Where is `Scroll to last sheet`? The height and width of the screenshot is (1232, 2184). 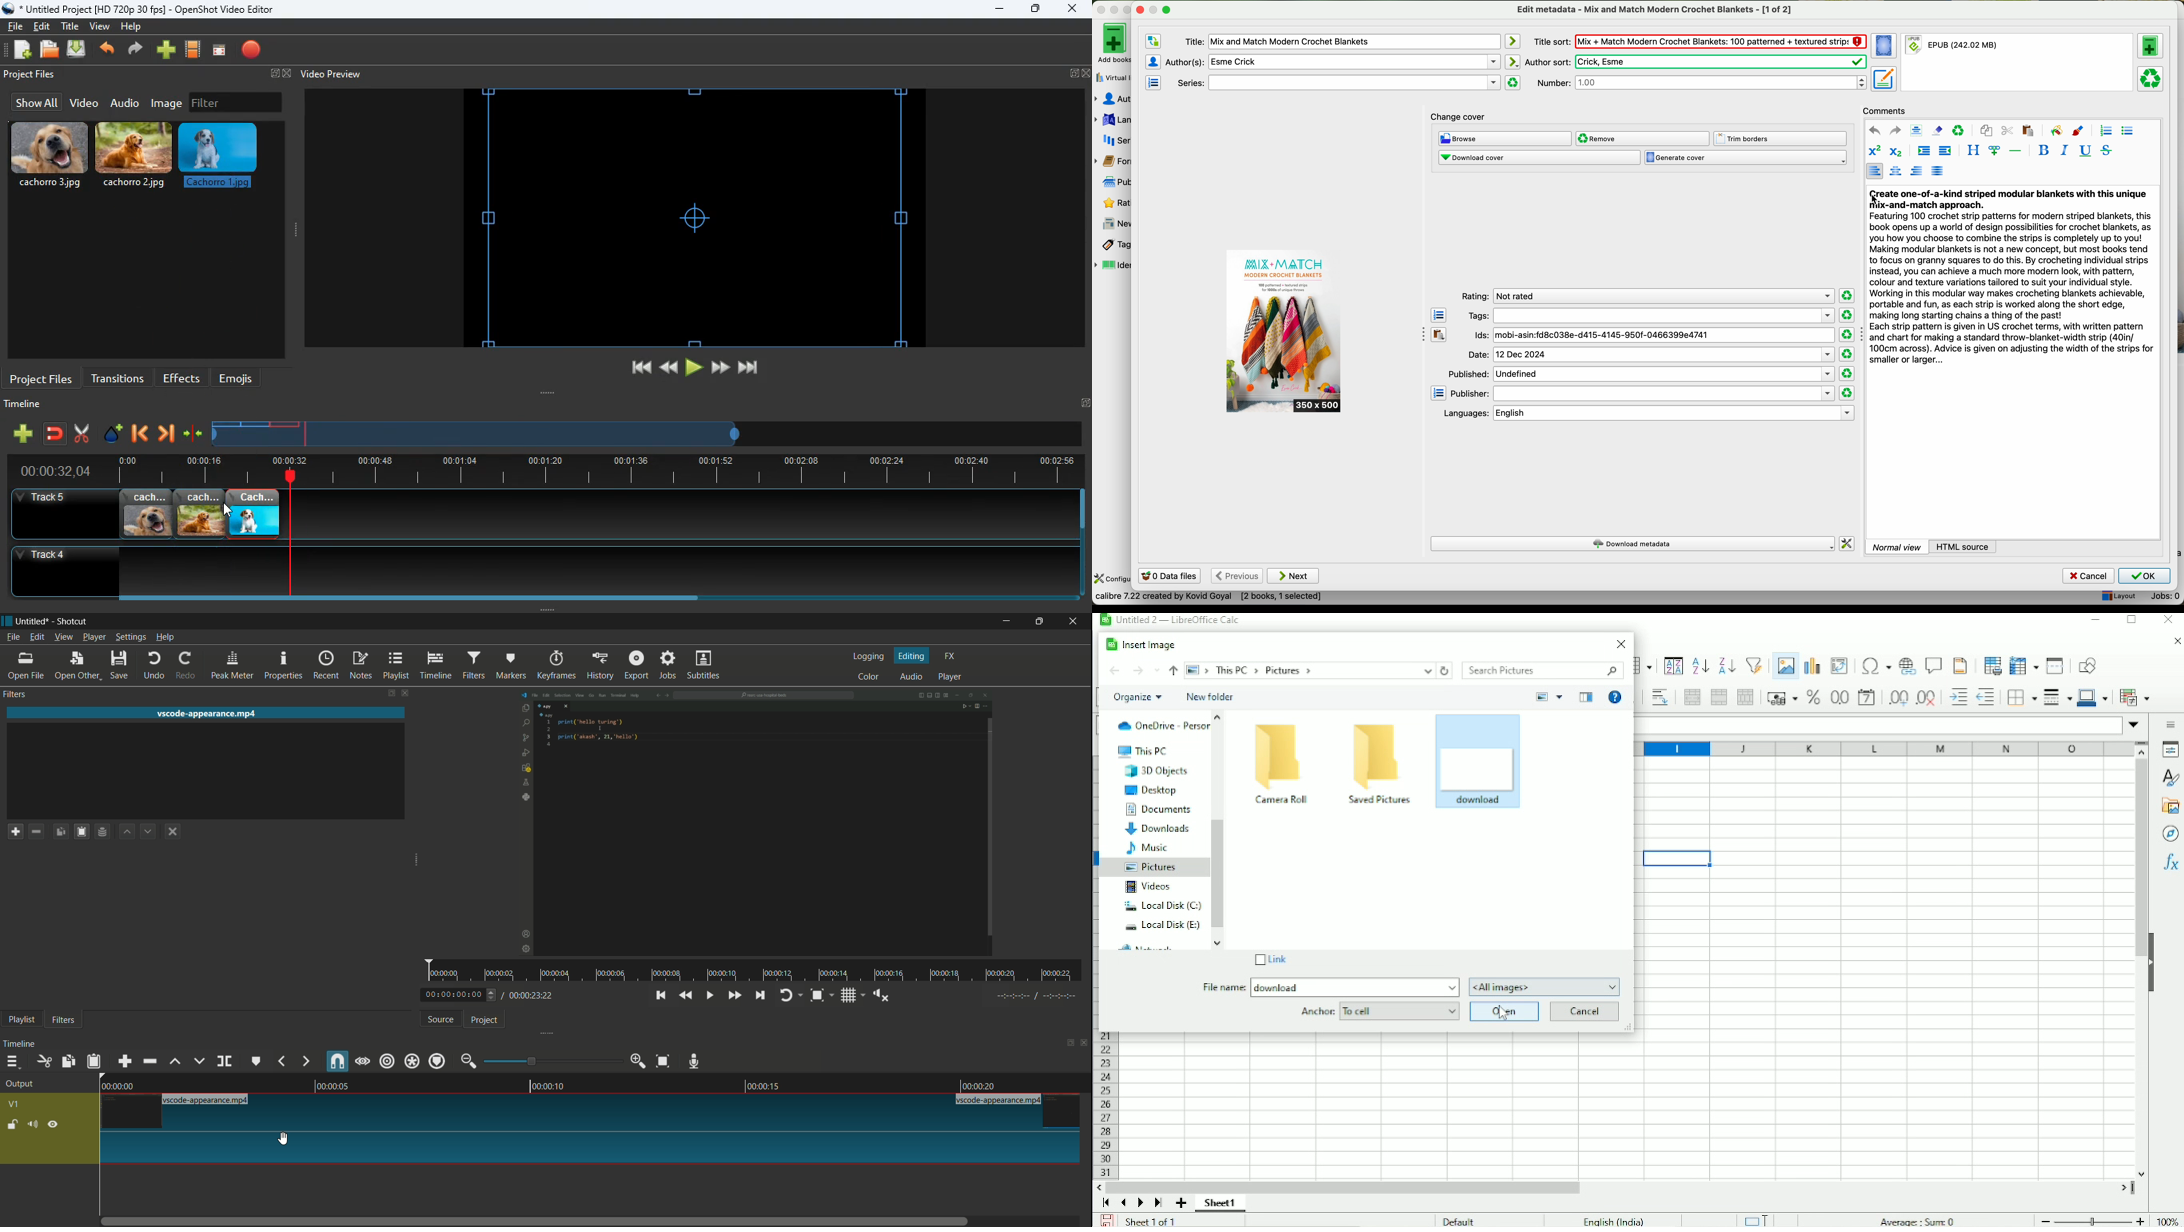 Scroll to last sheet is located at coordinates (1159, 1203).